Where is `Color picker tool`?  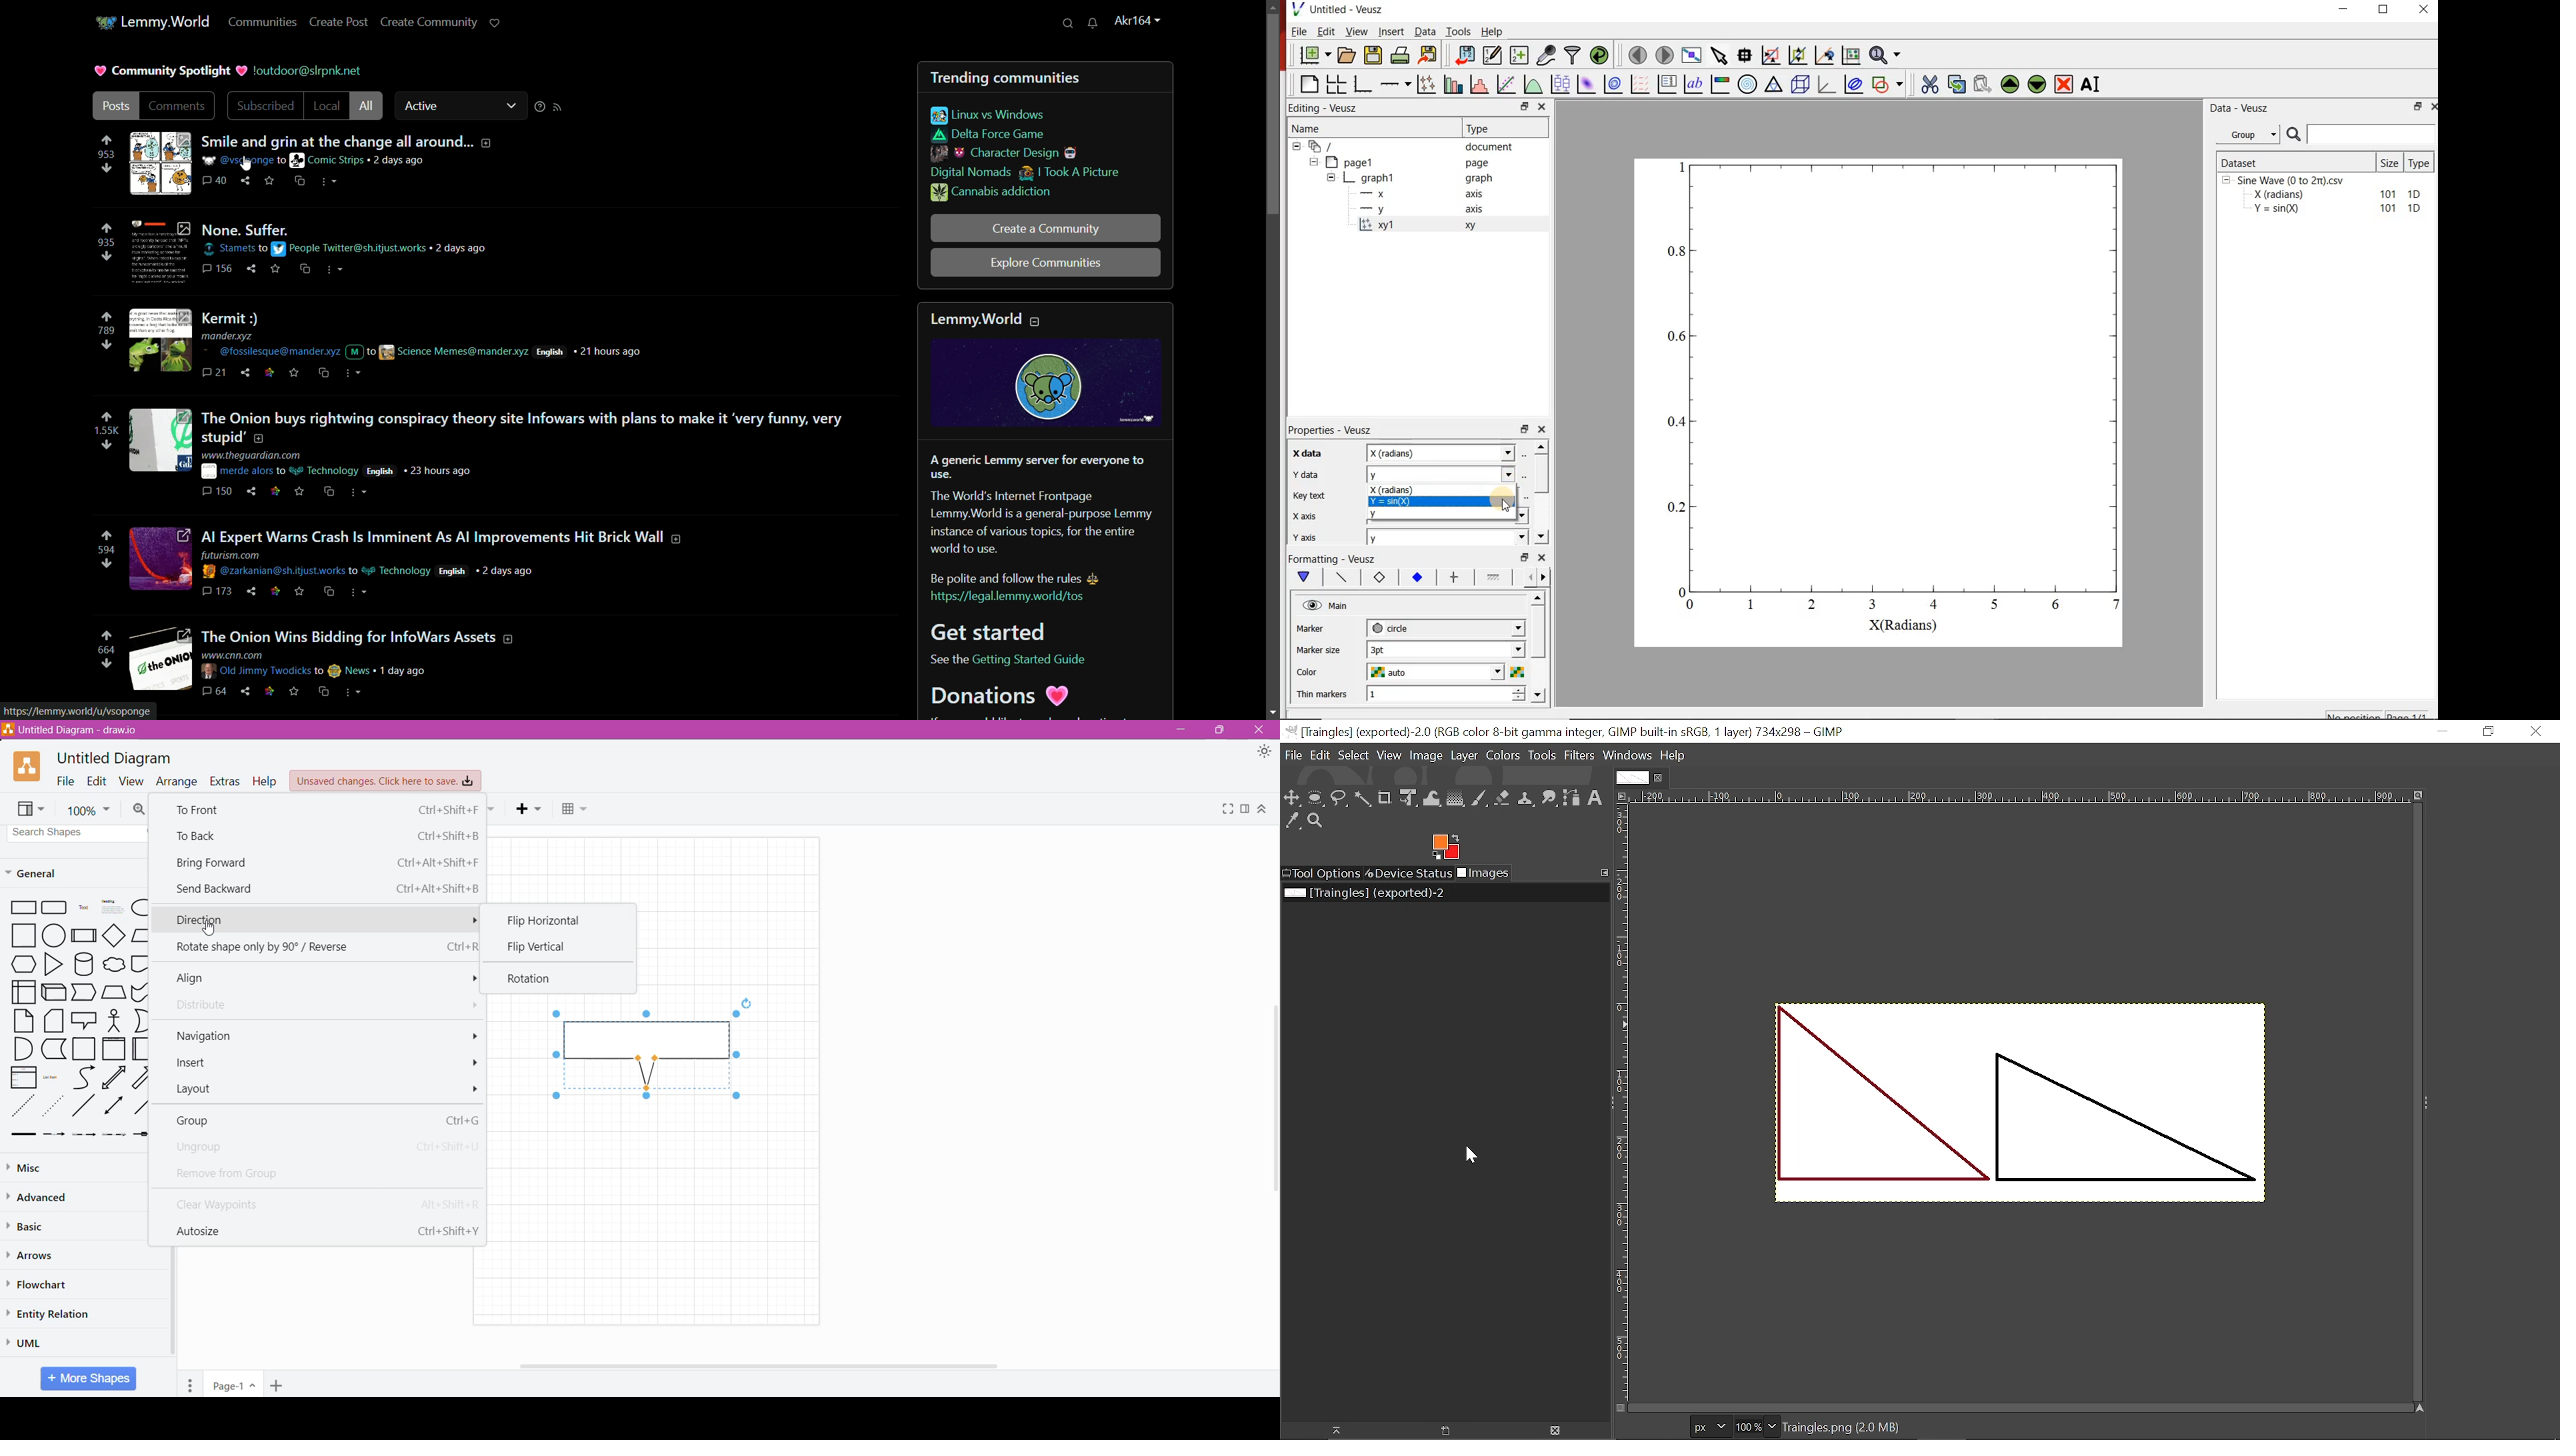 Color picker tool is located at coordinates (1290, 821).